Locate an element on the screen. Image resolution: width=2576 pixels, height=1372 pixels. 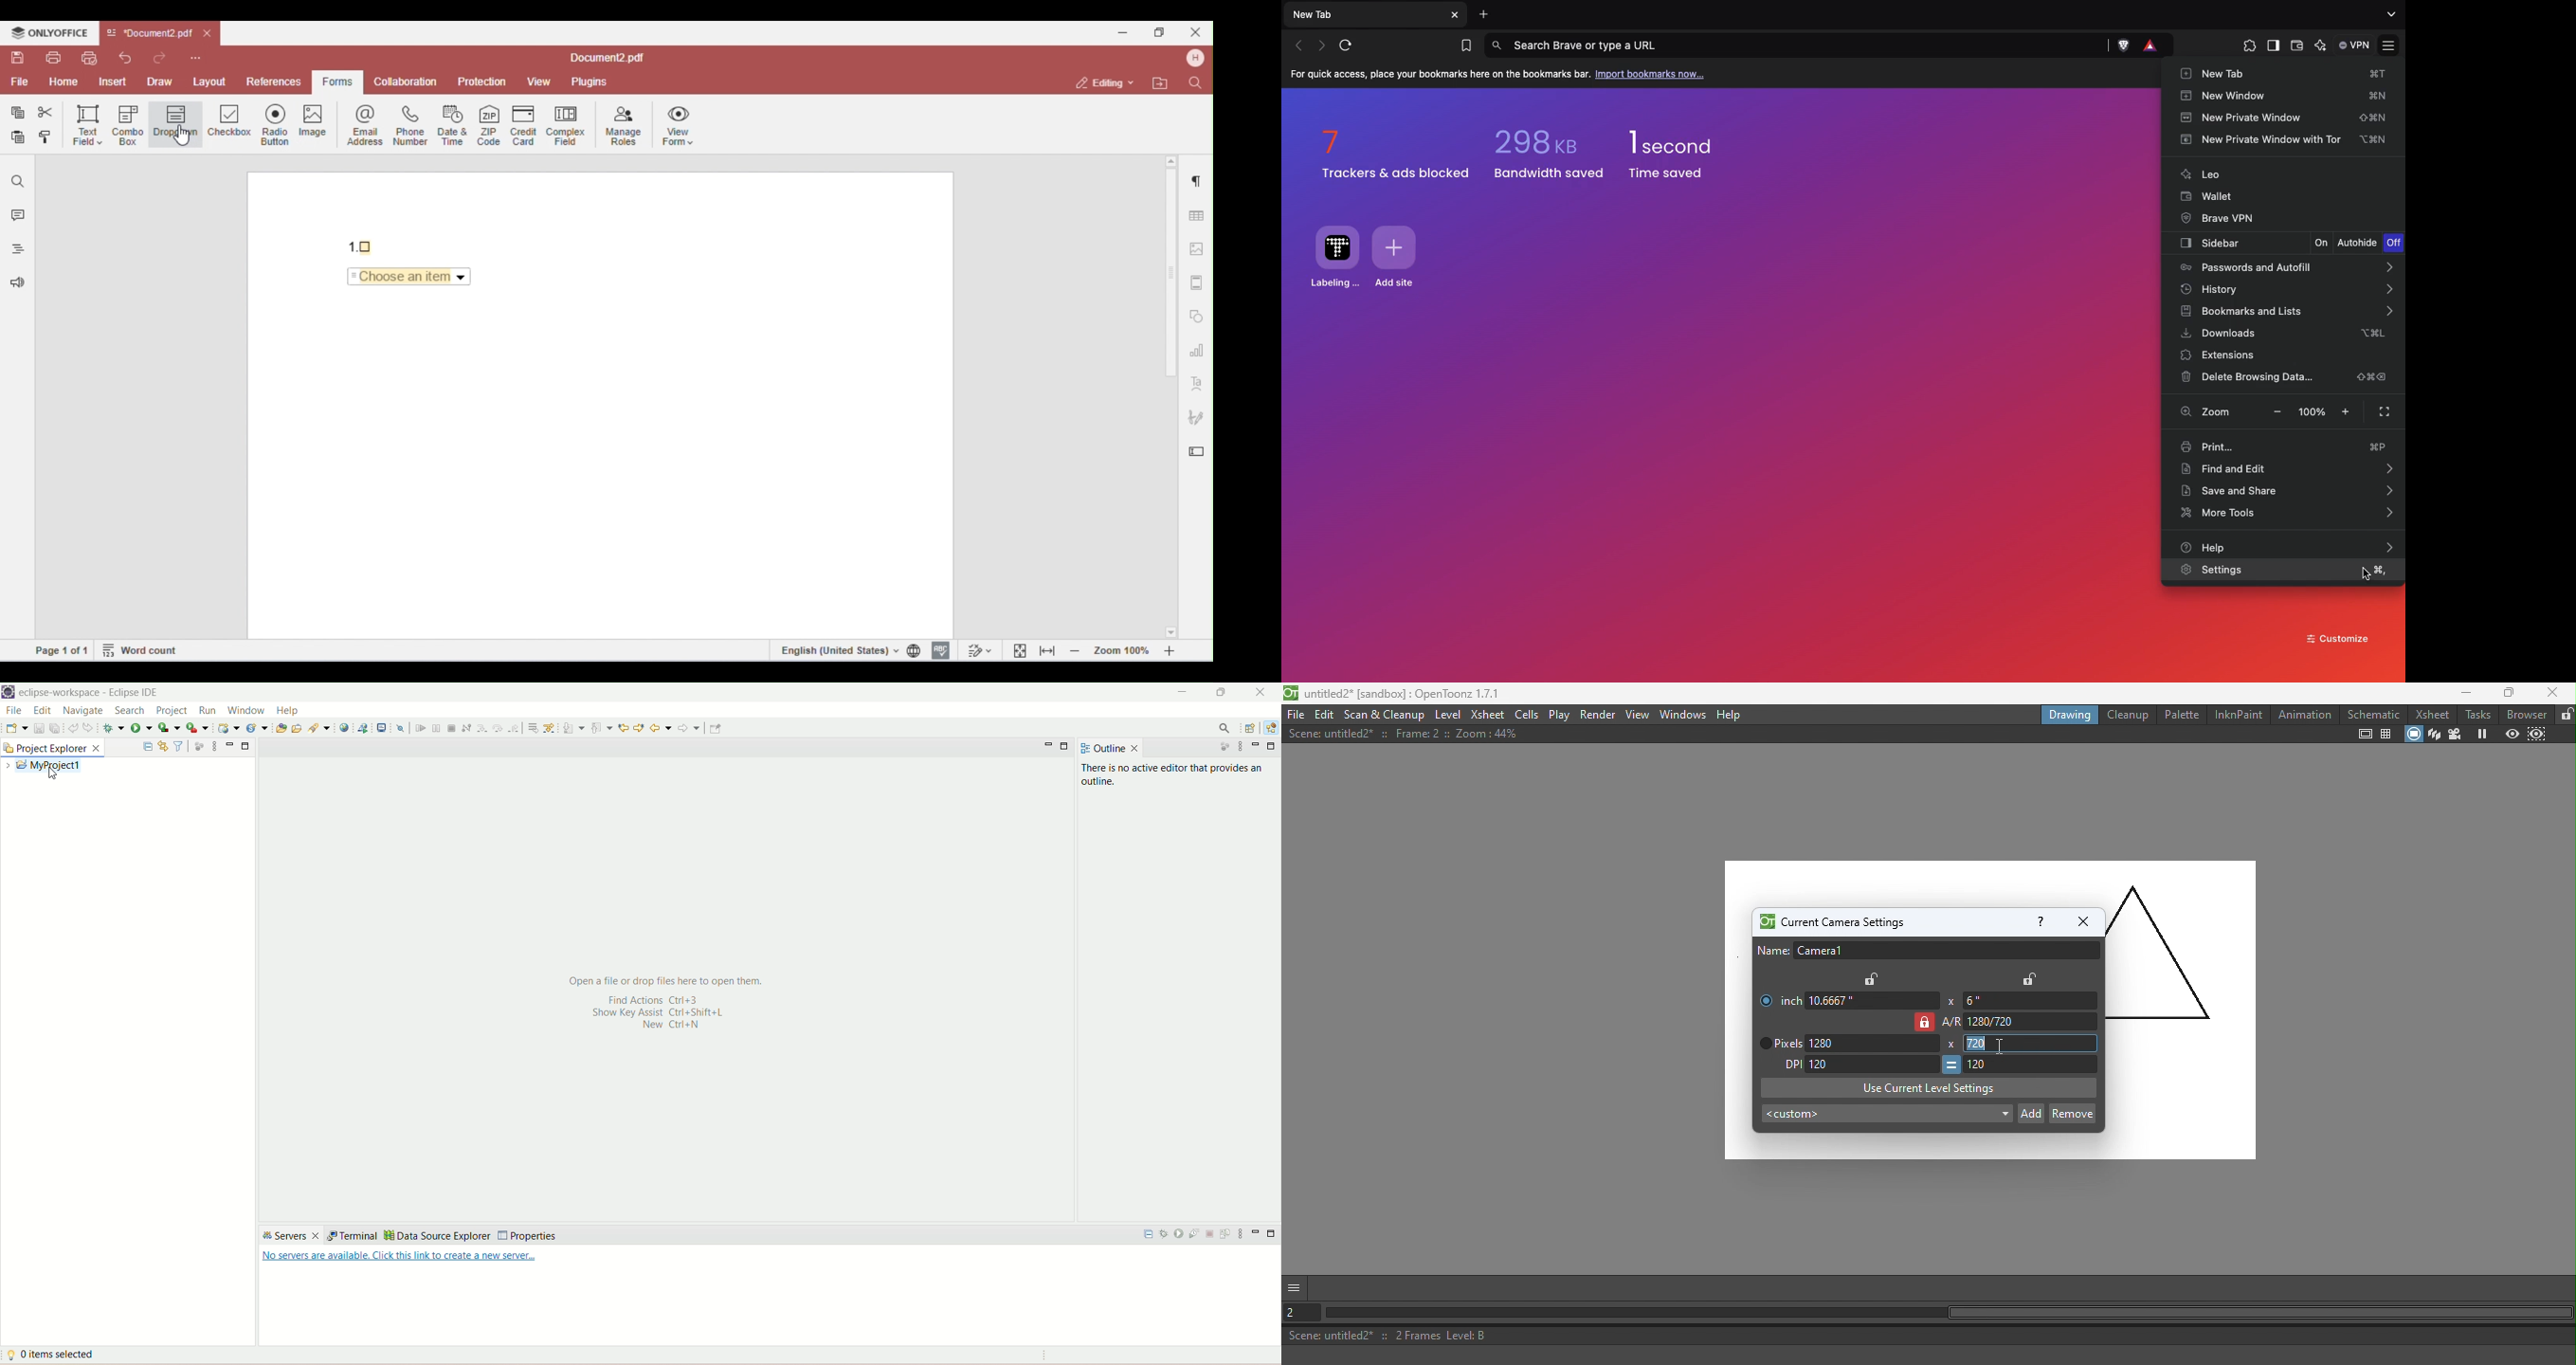
redo is located at coordinates (89, 727).